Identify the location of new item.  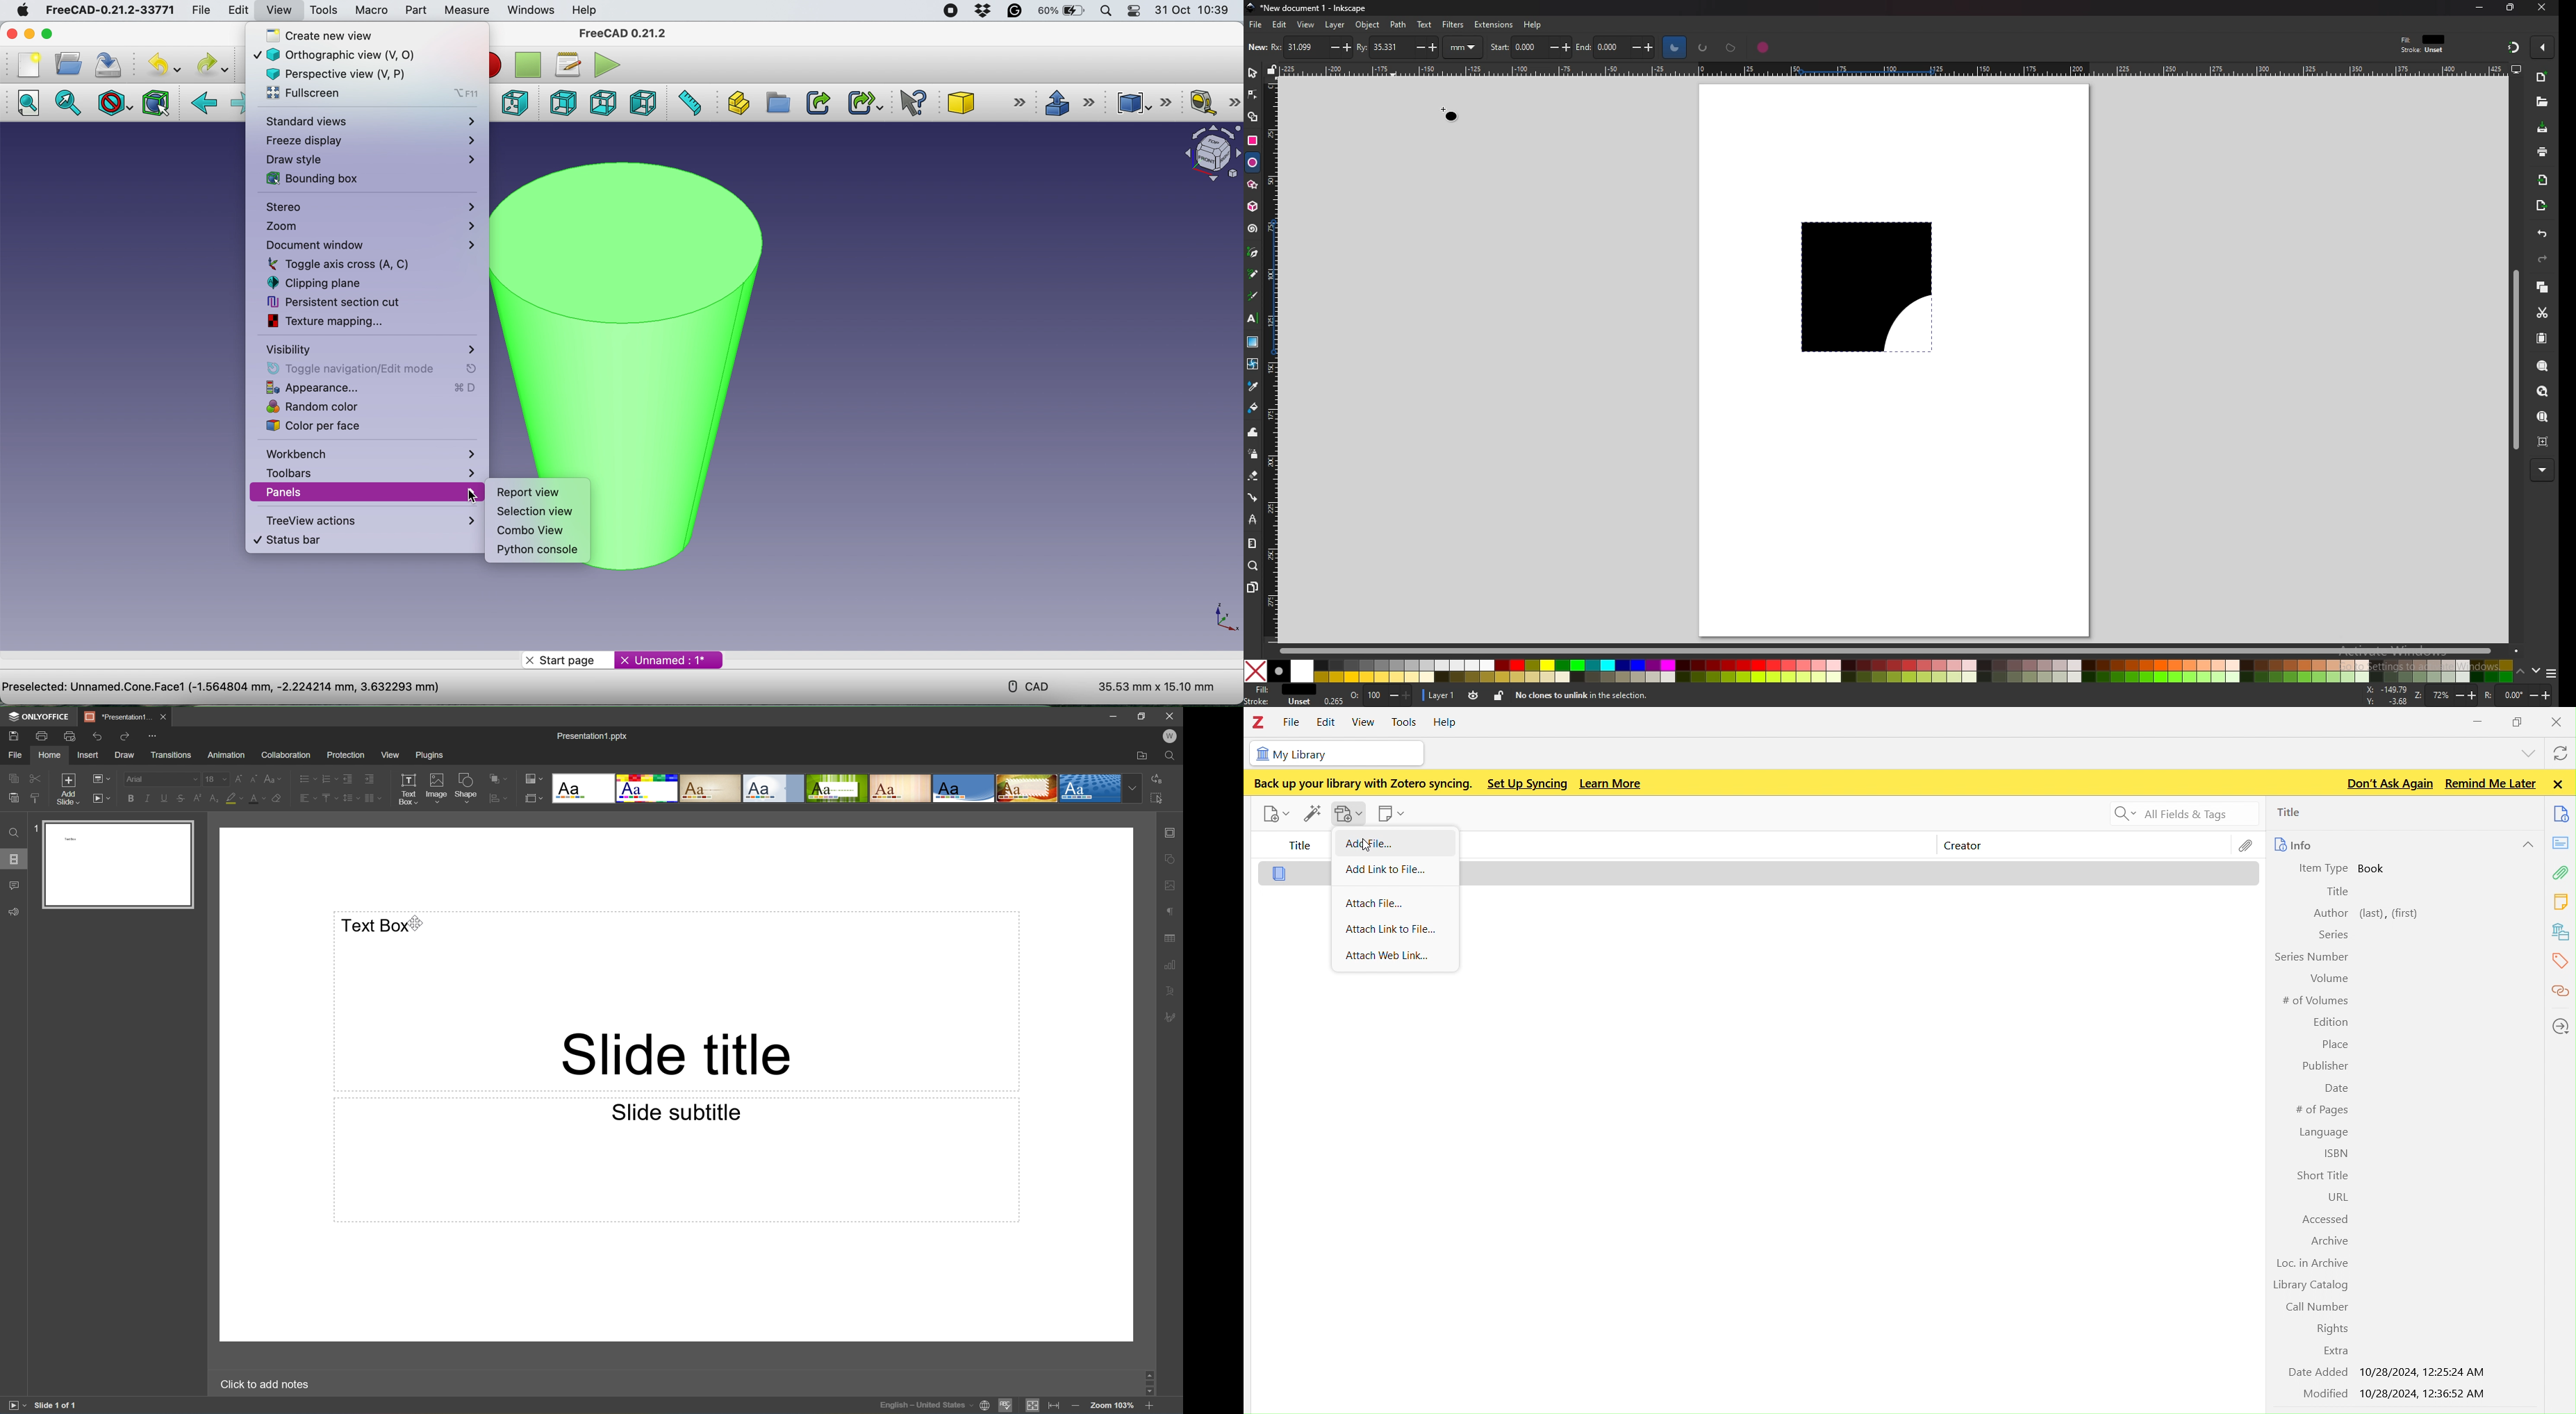
(1273, 813).